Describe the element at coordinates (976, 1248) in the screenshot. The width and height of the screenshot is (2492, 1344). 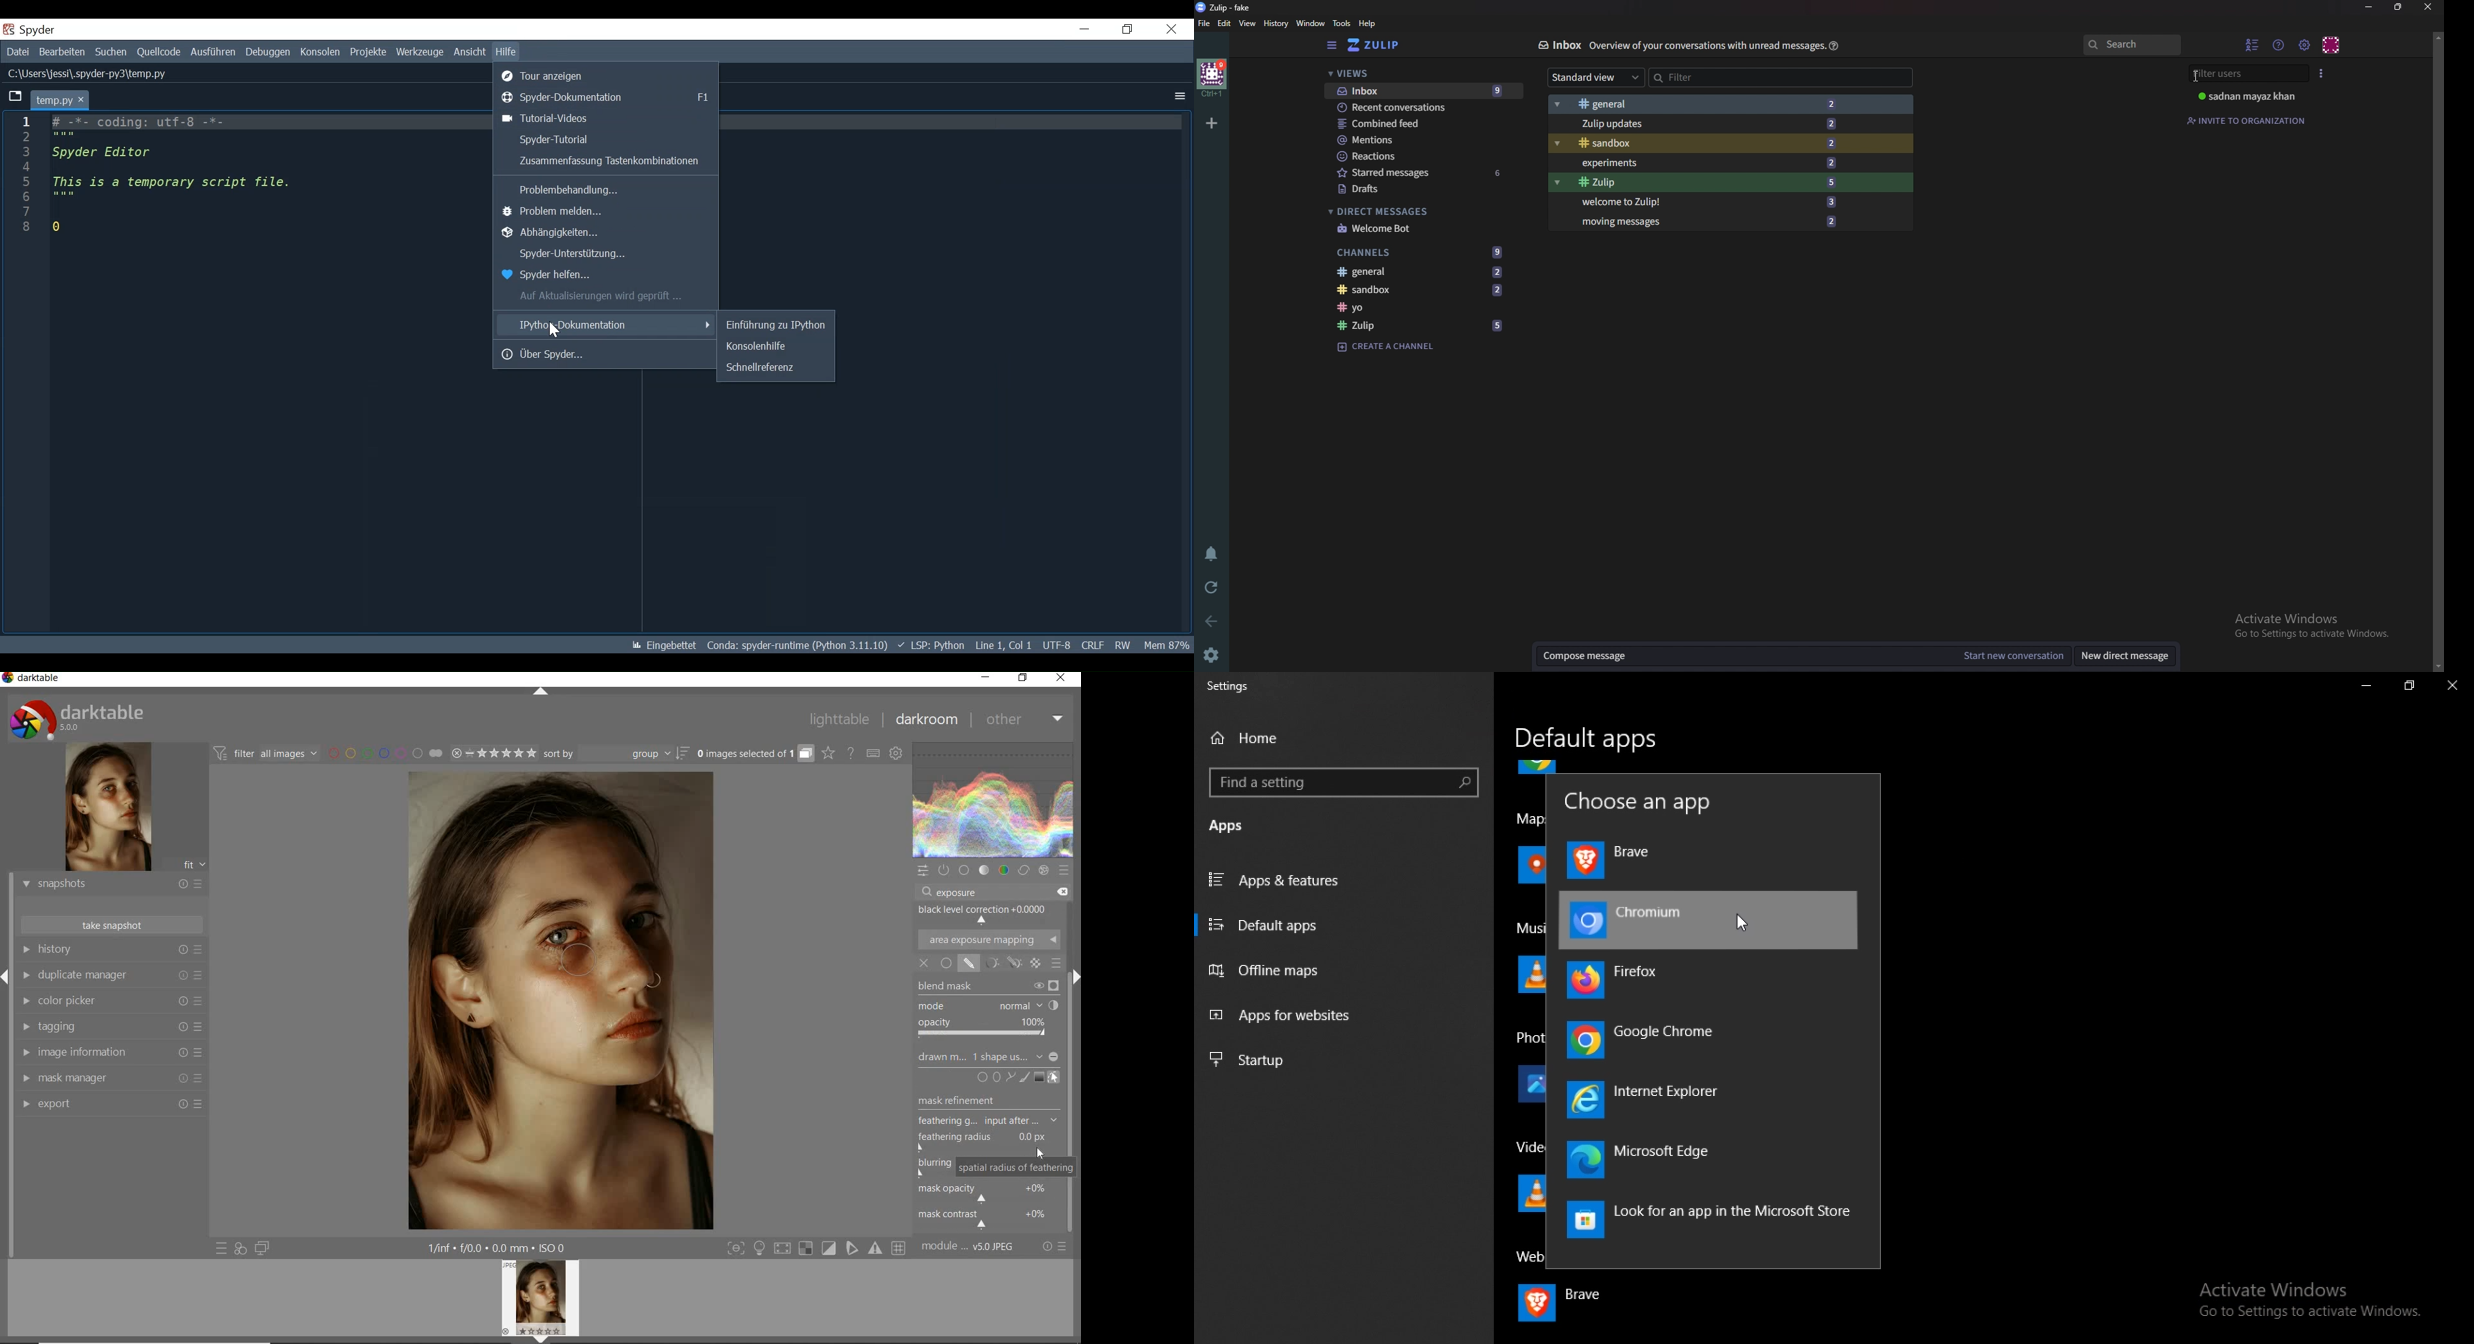
I see `module....V5.0jpeg` at that location.